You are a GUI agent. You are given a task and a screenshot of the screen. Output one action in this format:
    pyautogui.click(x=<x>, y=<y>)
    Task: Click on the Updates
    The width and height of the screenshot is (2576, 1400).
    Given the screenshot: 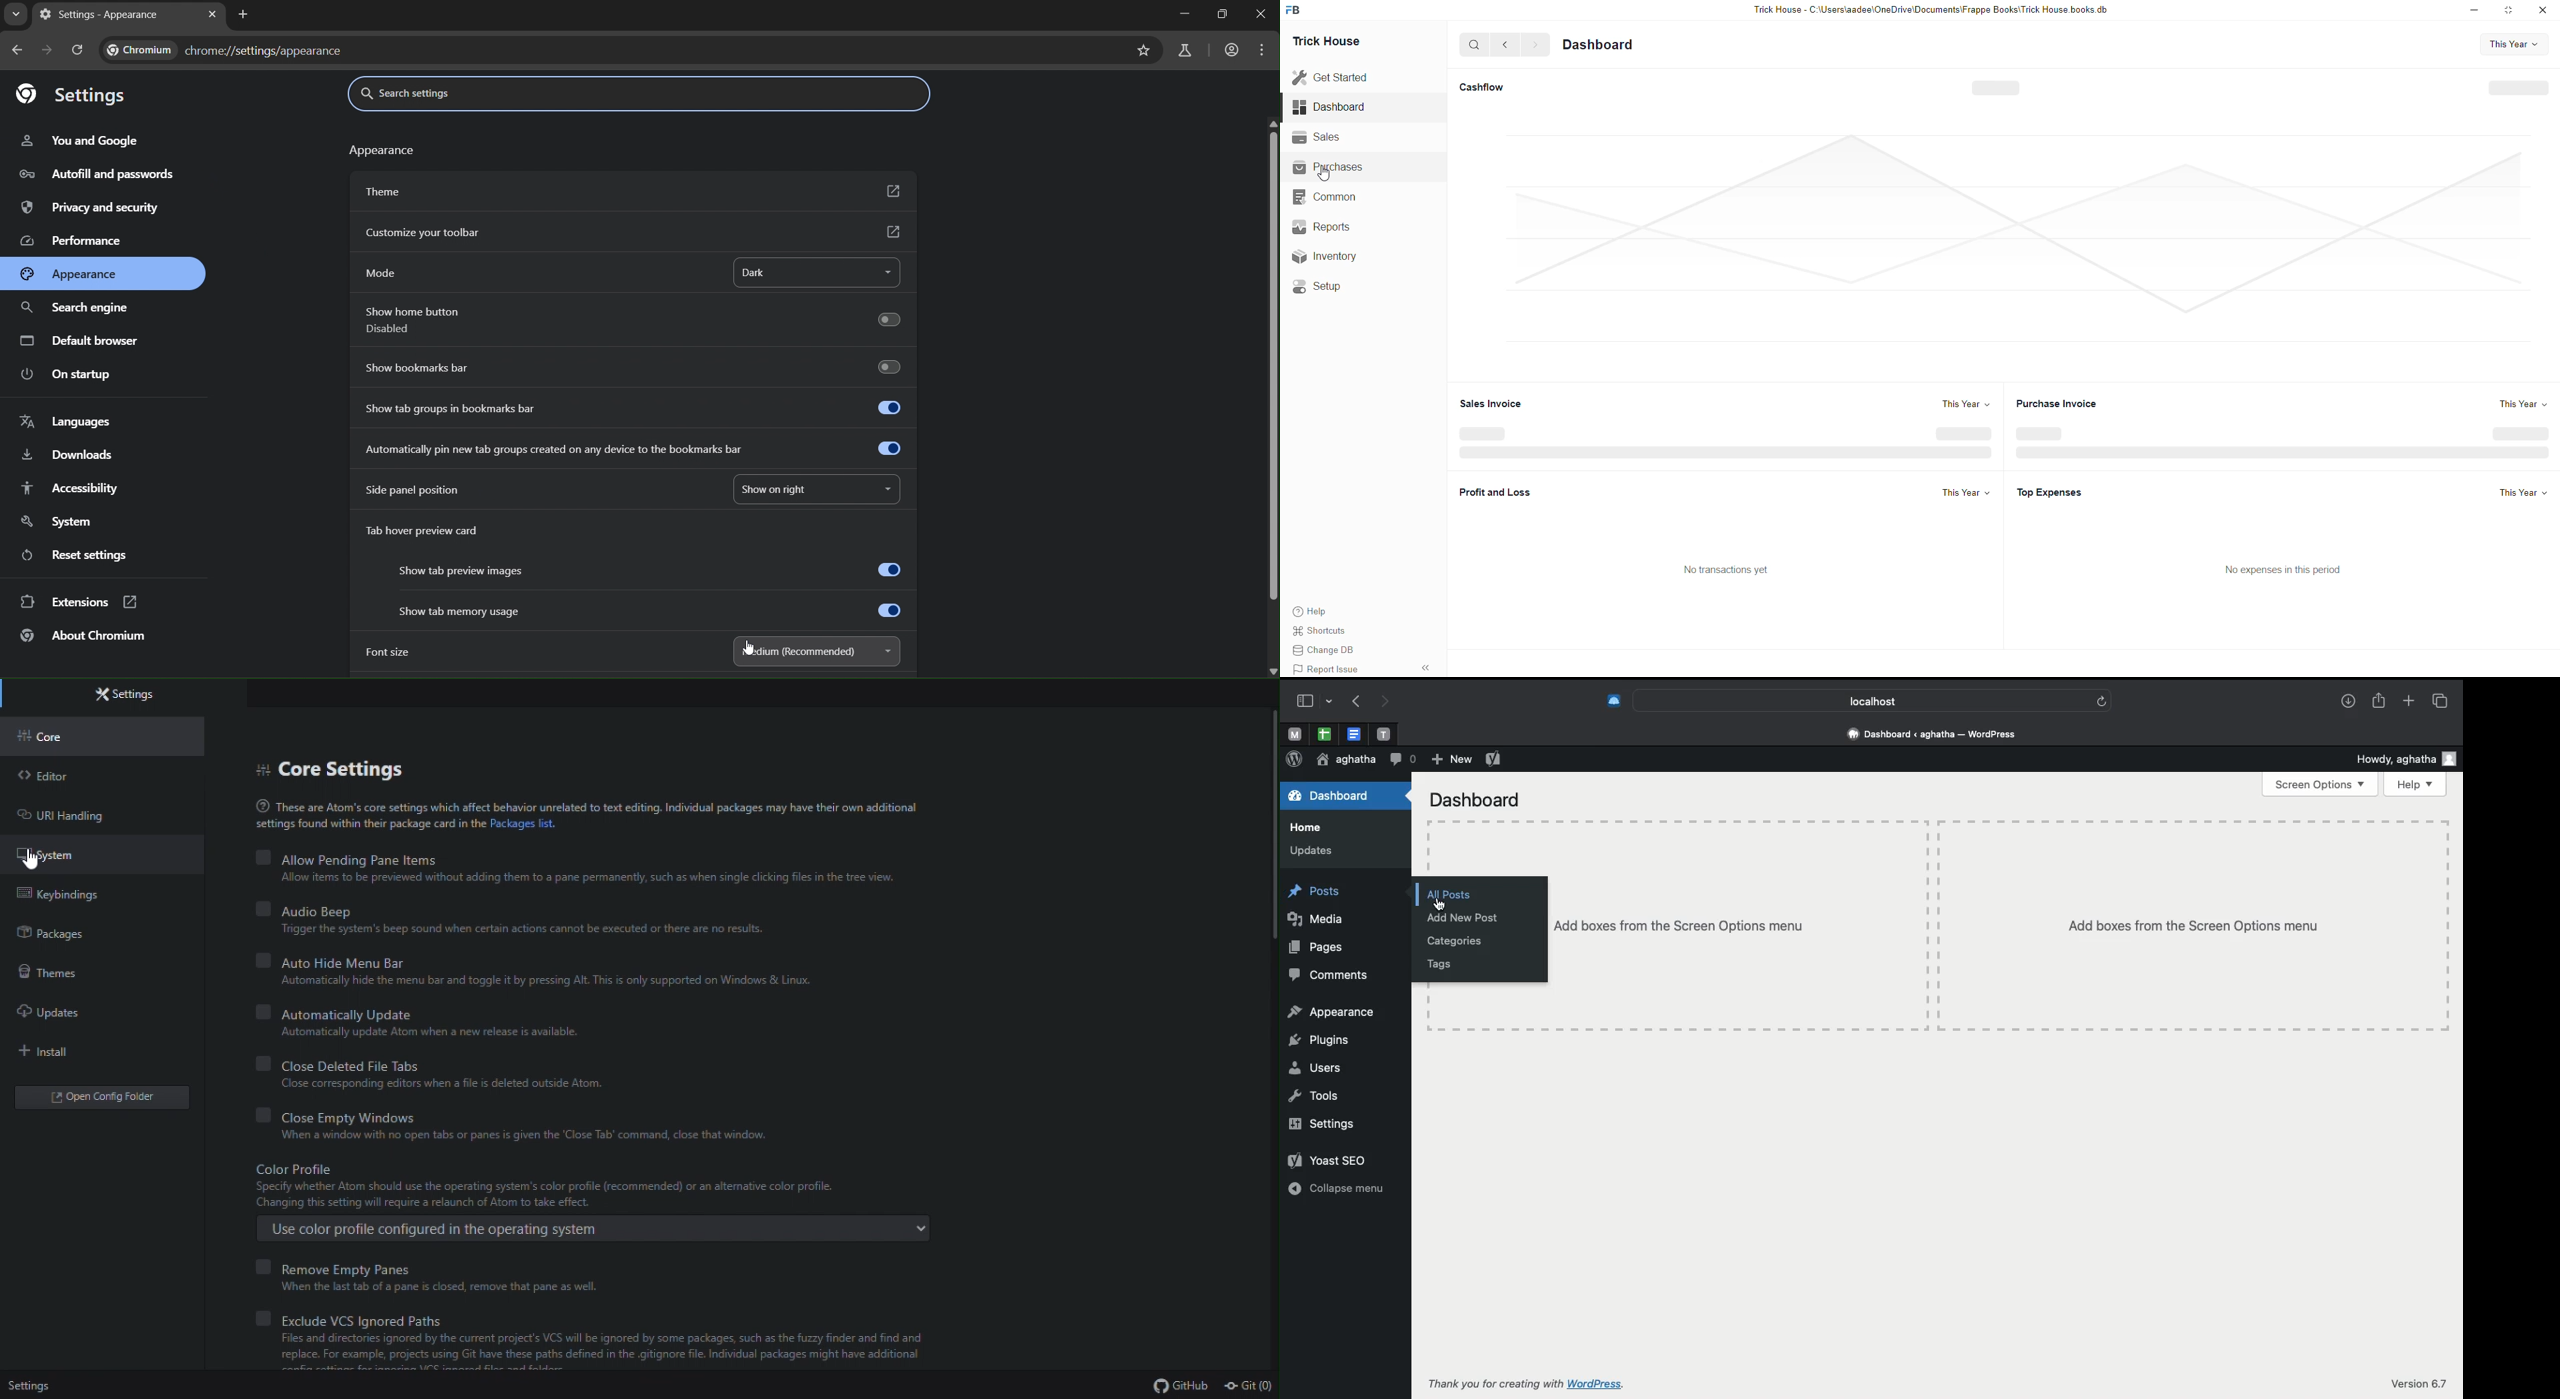 What is the action you would take?
    pyautogui.click(x=67, y=1016)
    